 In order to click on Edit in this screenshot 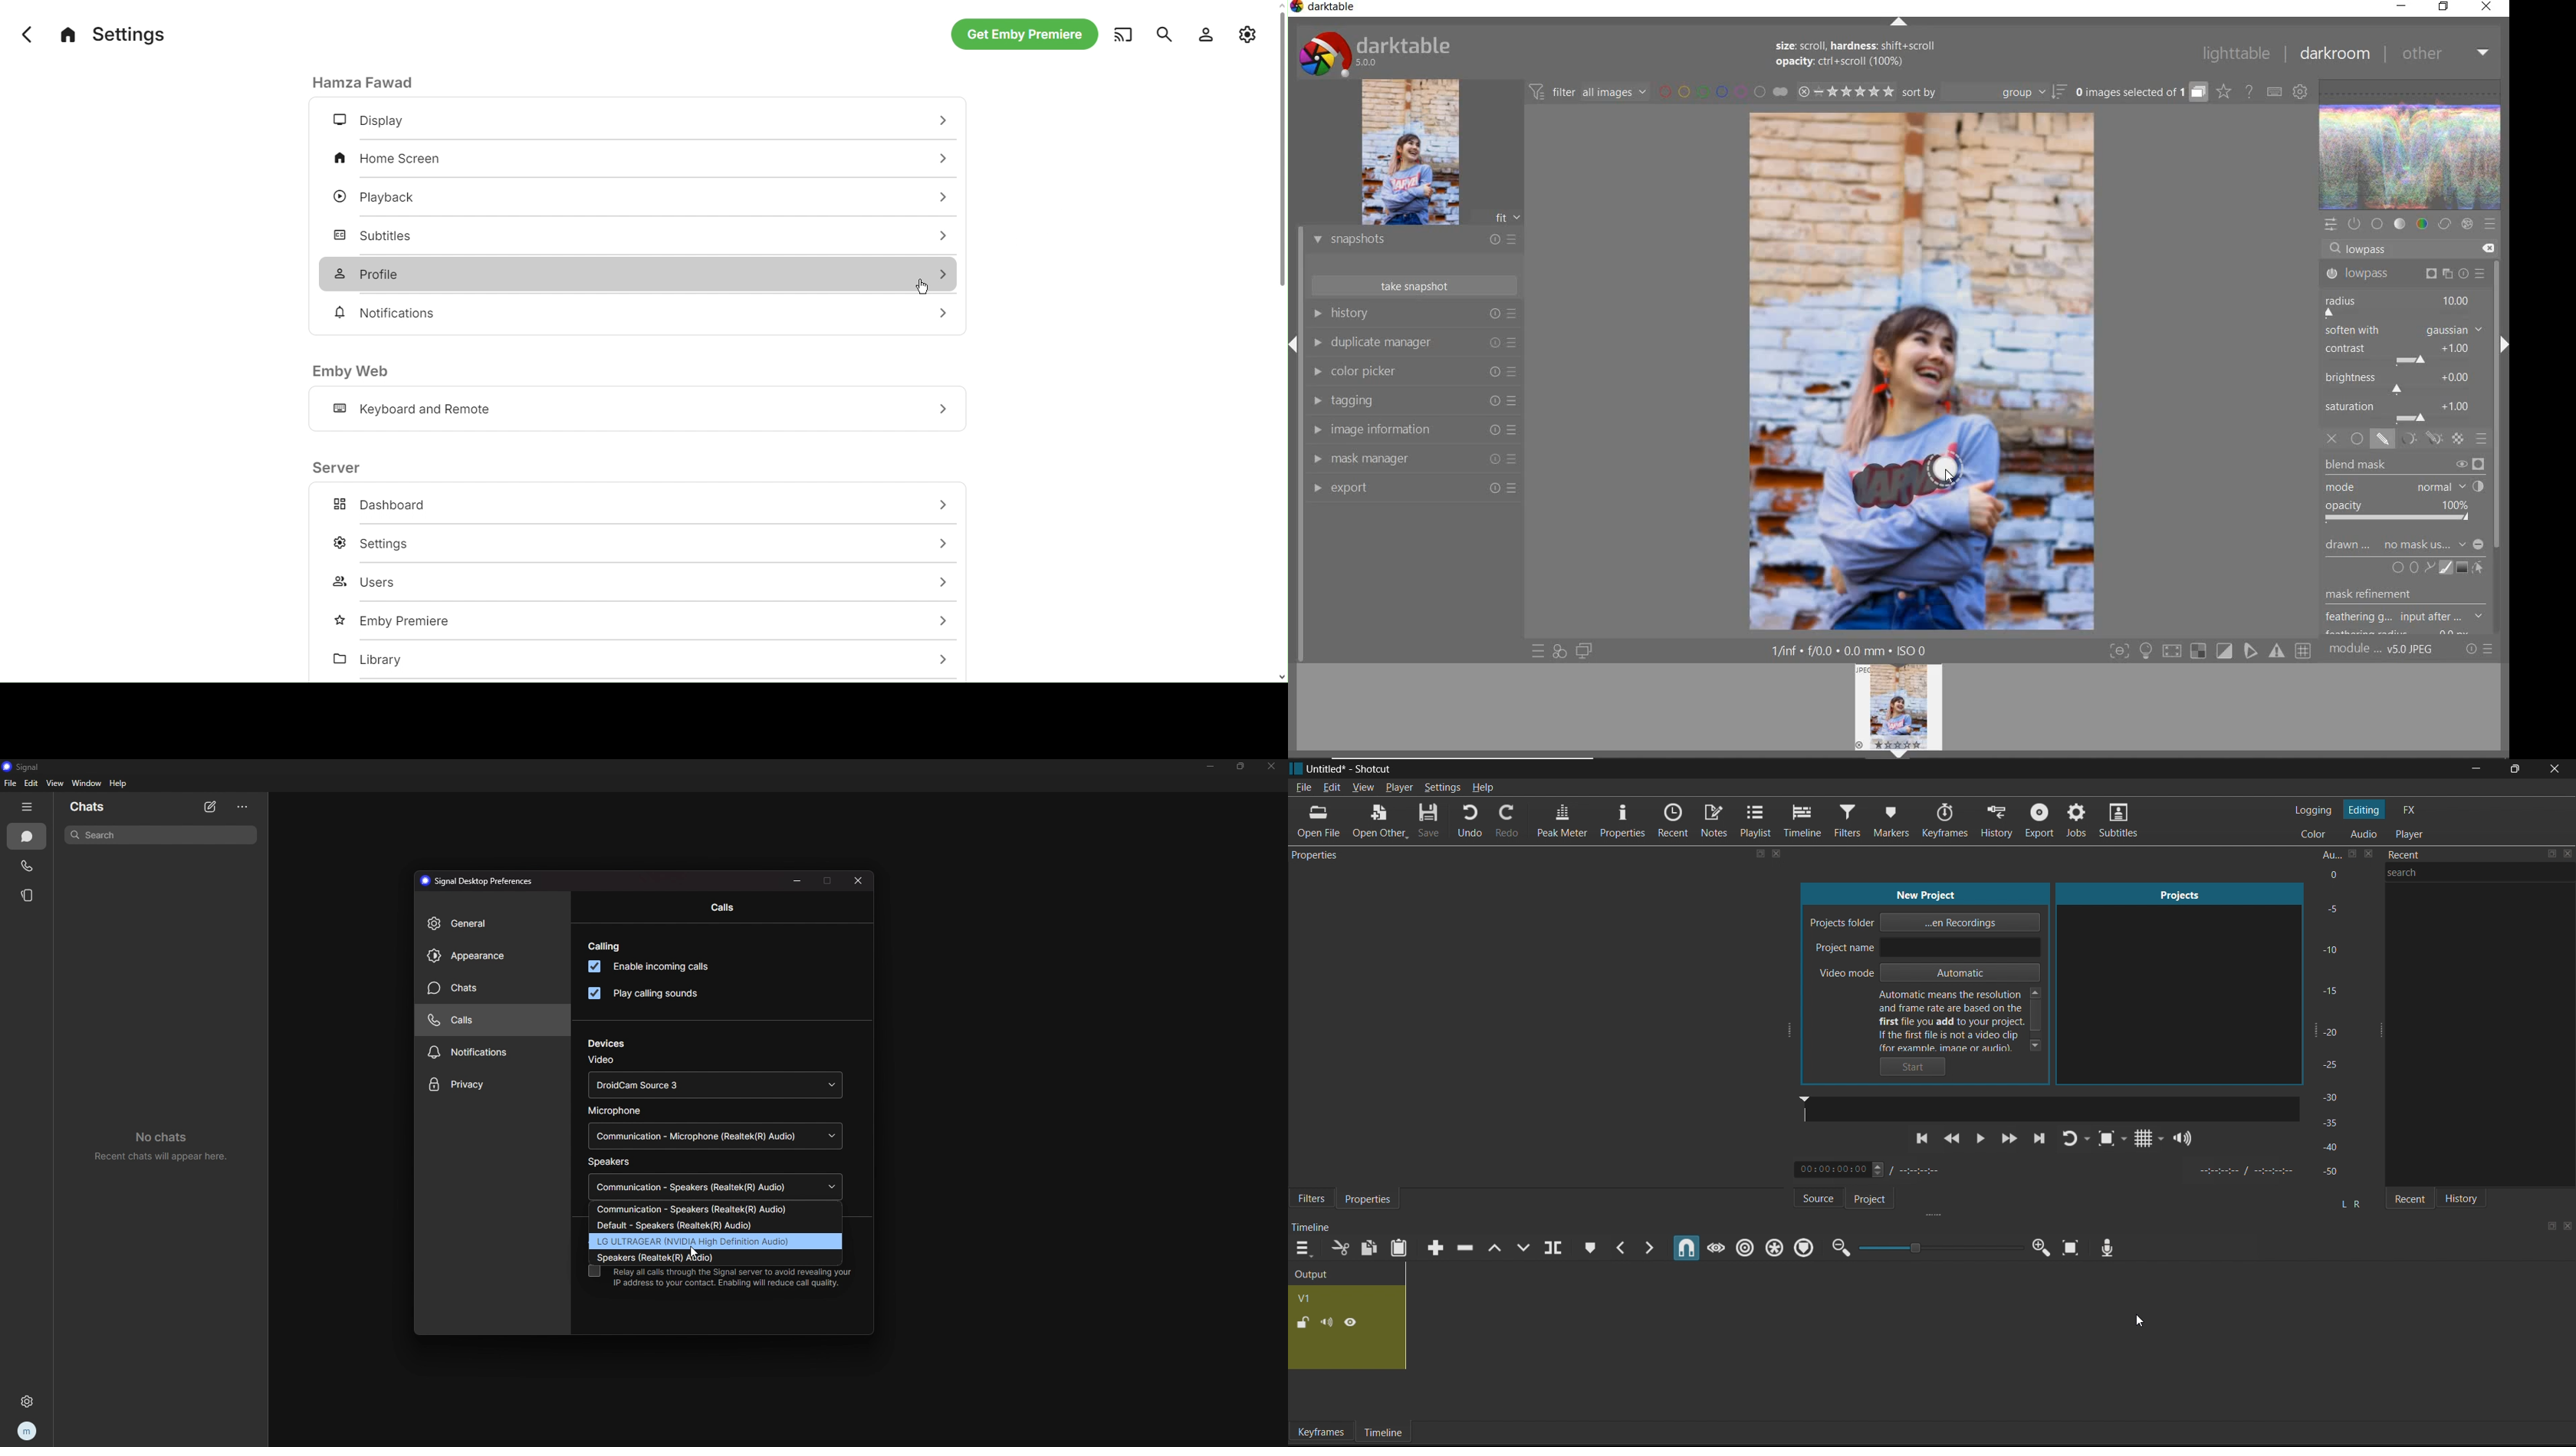, I will do `click(1332, 788)`.